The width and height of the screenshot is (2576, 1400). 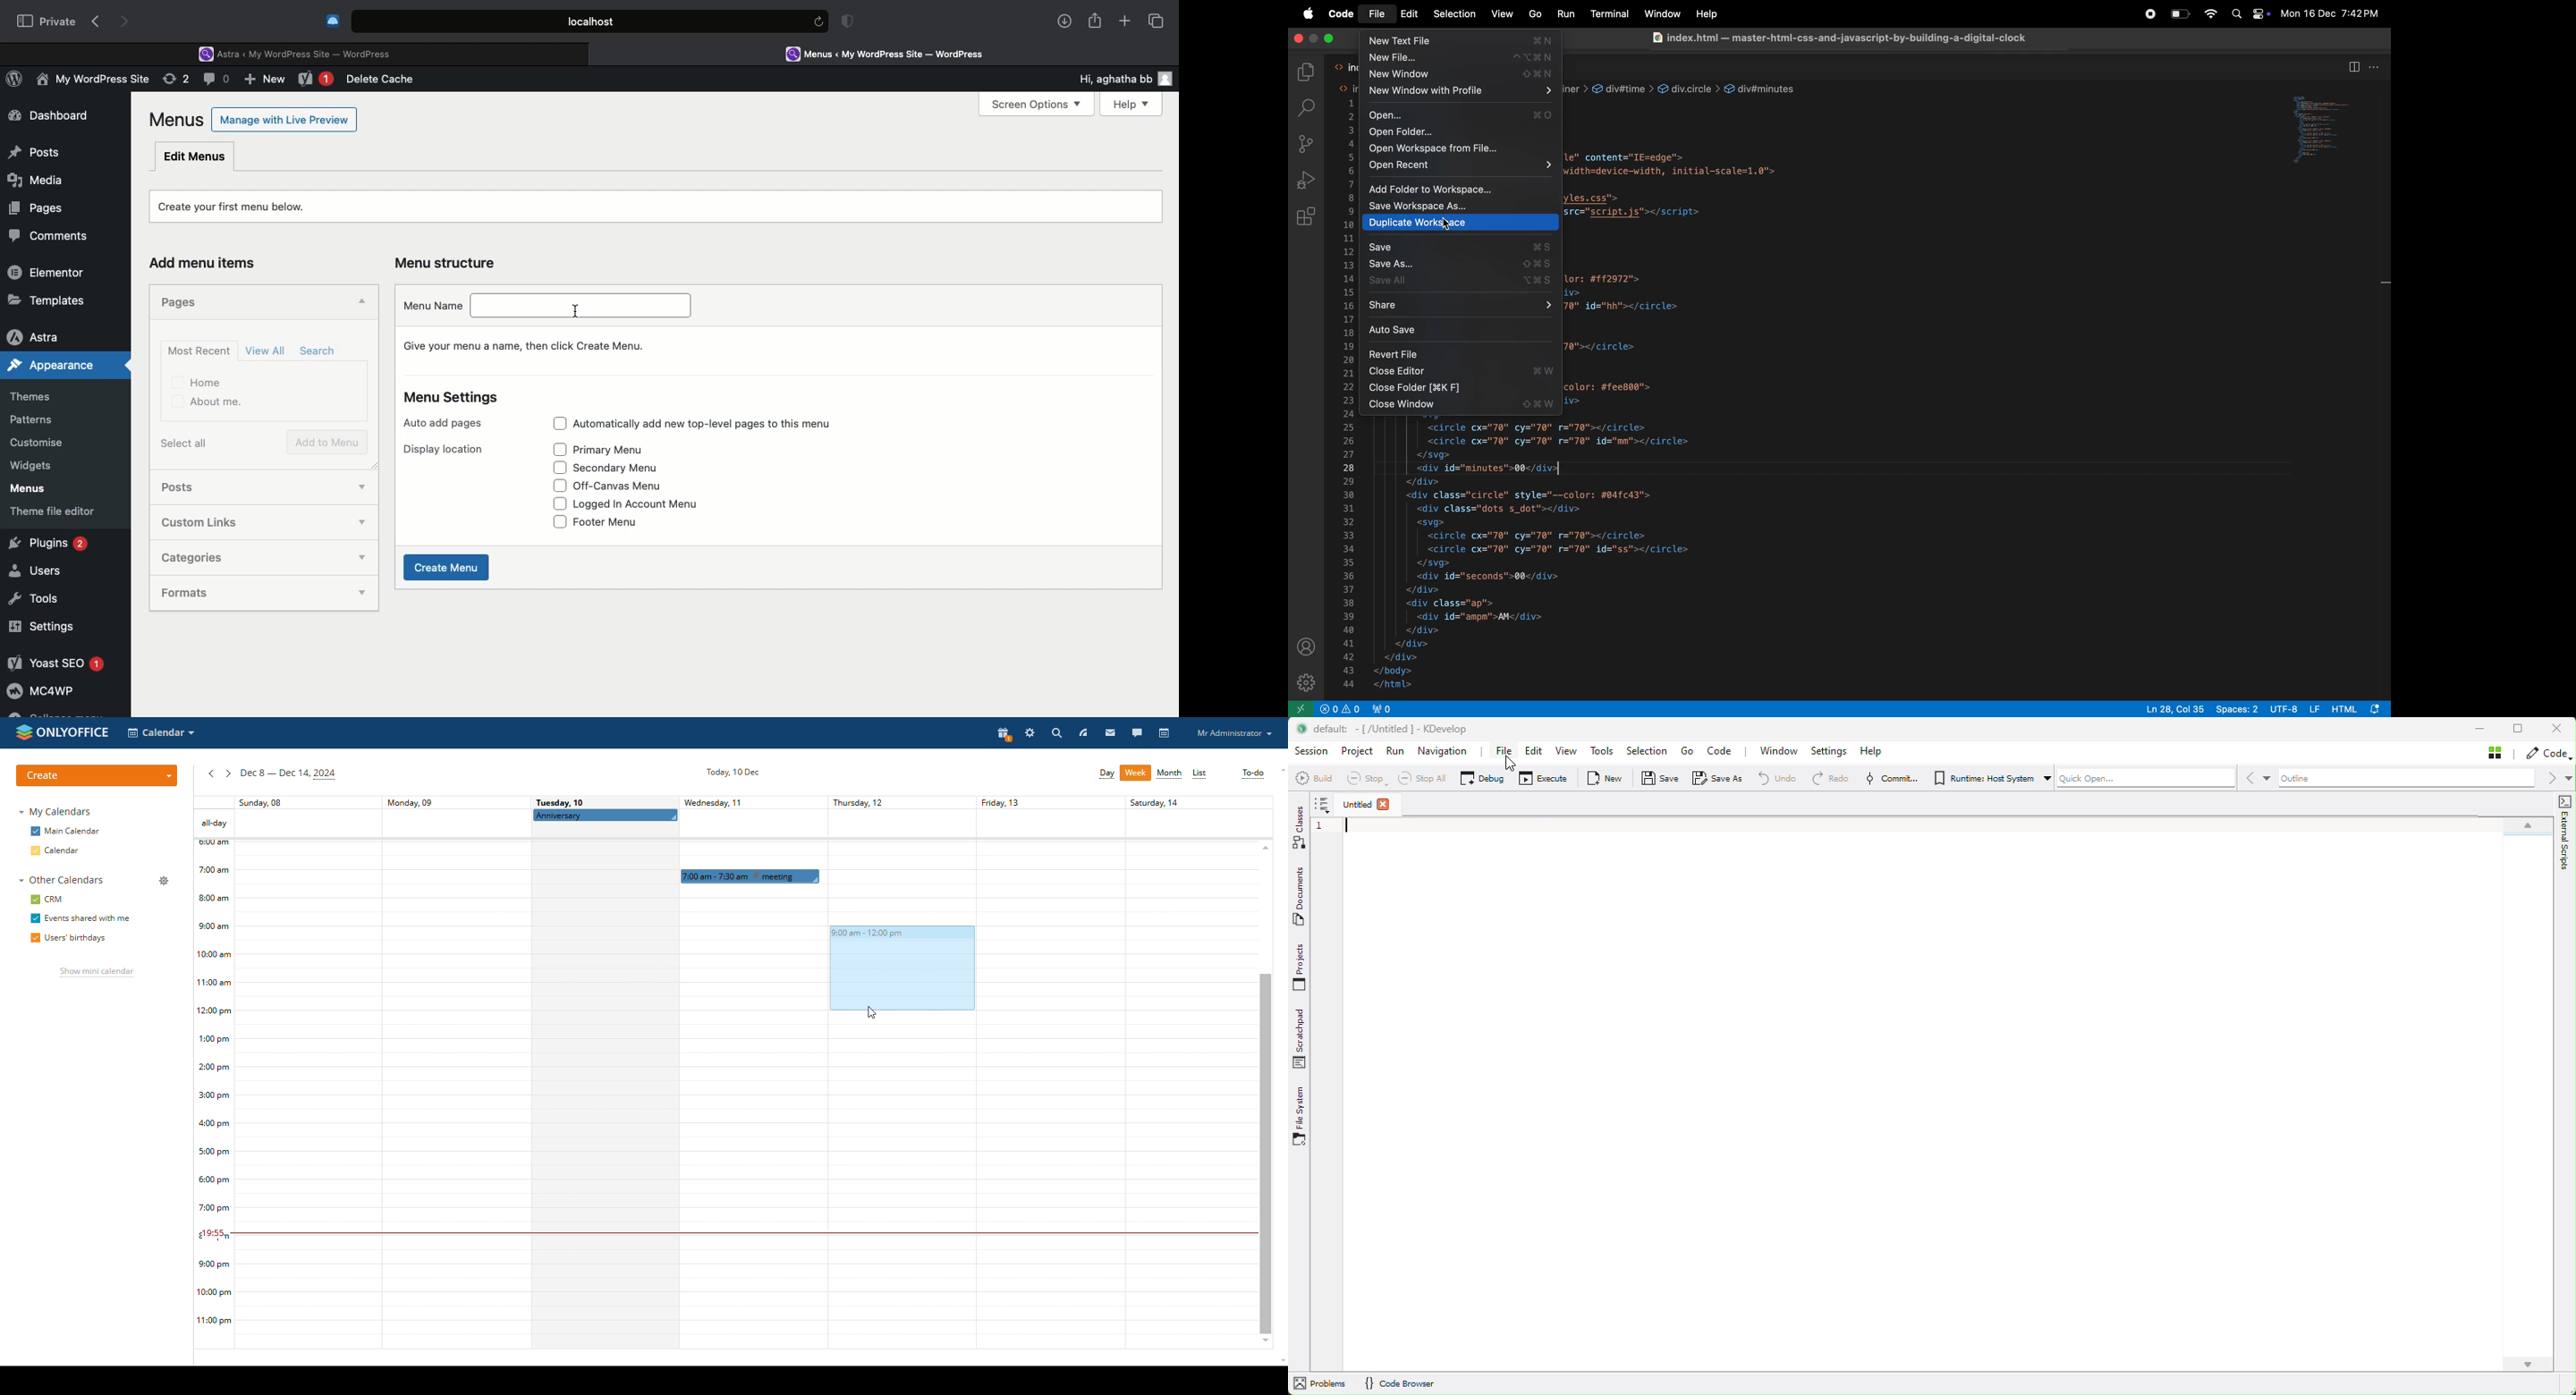 I want to click on Select all, so click(x=188, y=443).